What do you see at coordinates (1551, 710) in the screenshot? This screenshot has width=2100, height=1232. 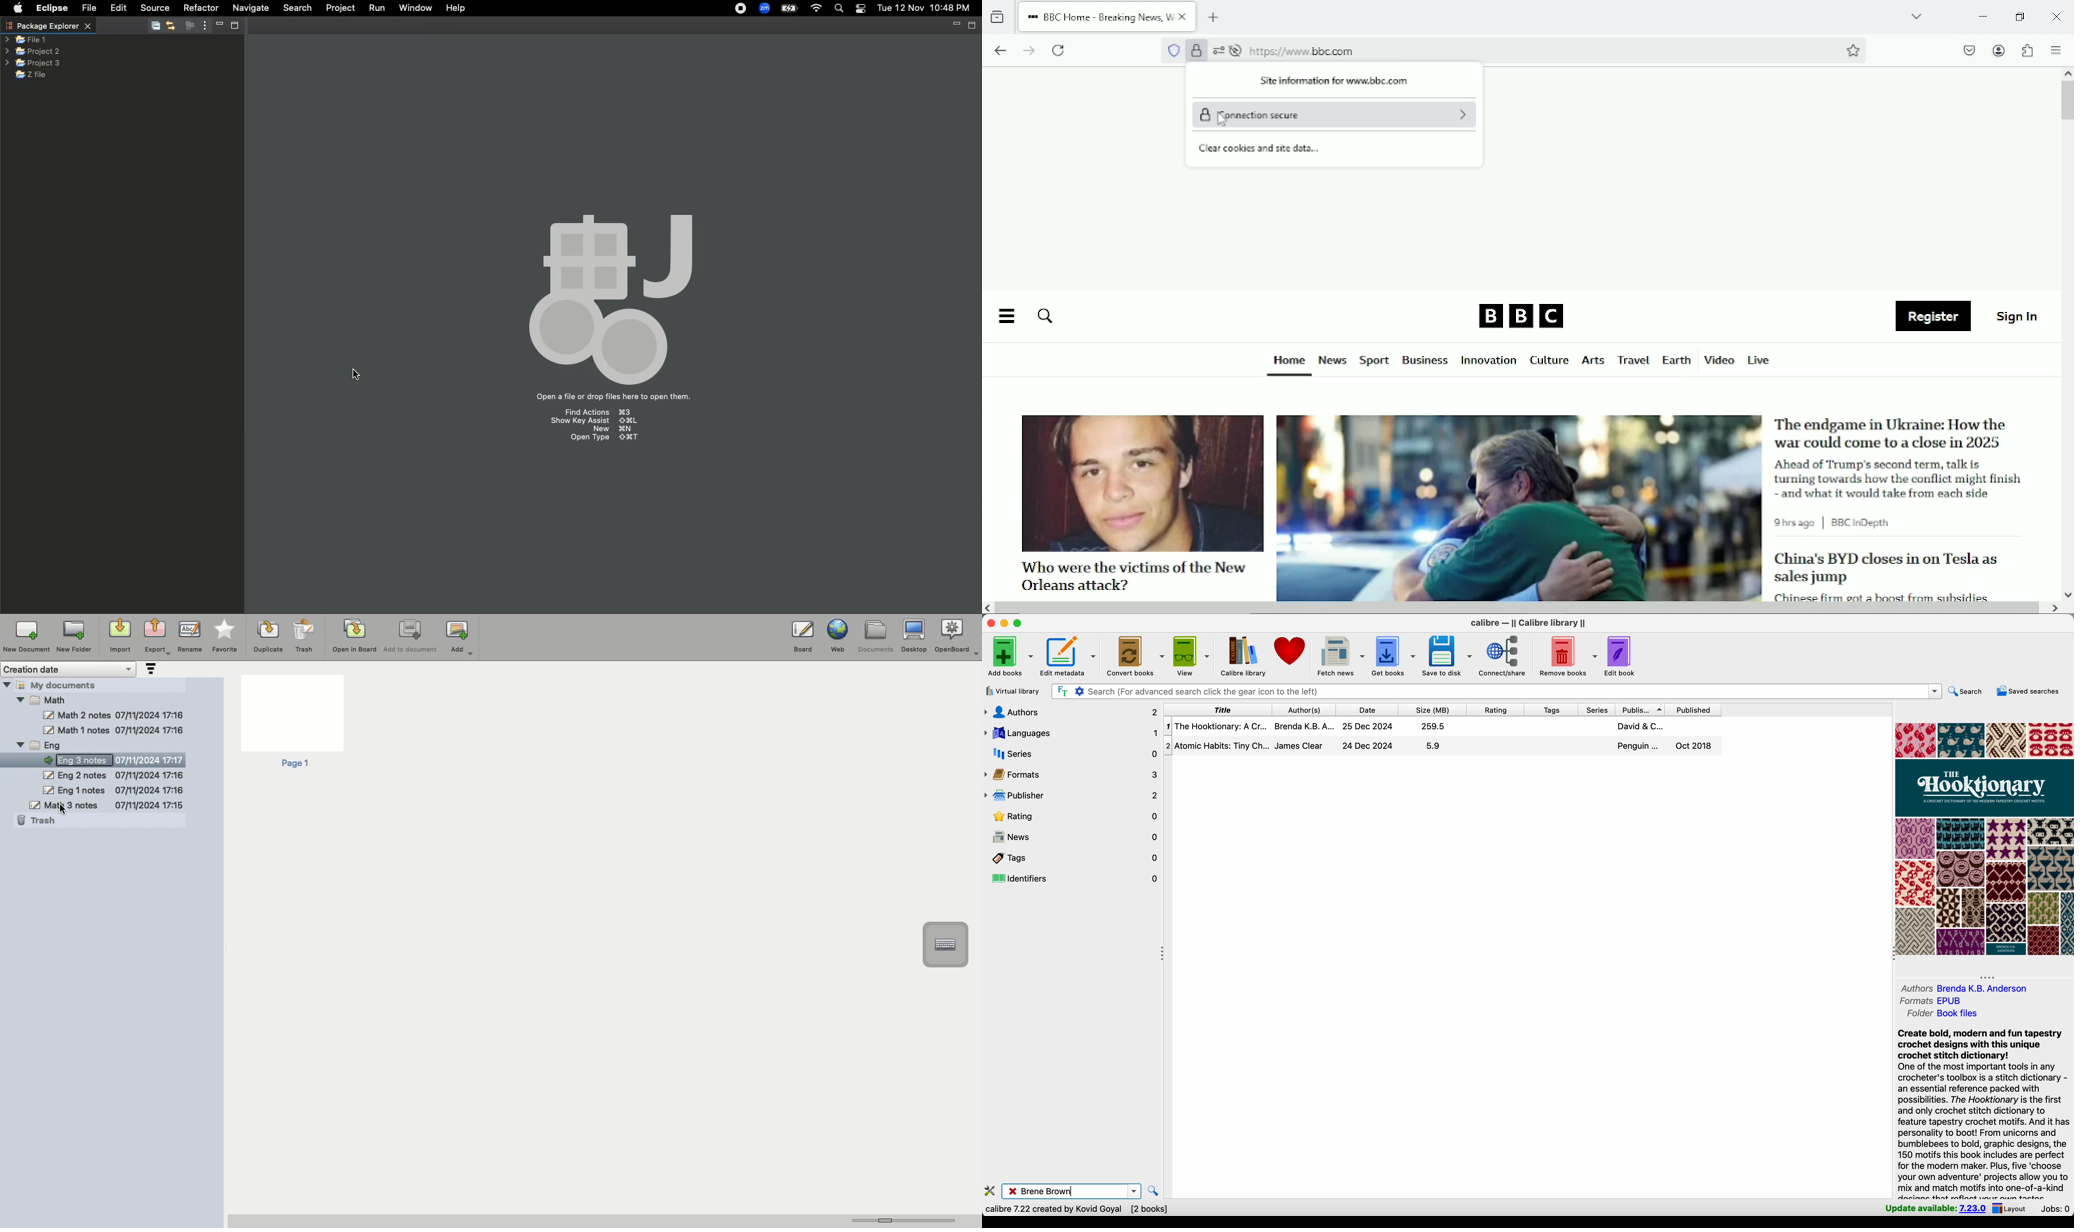 I see `tags` at bounding box center [1551, 710].